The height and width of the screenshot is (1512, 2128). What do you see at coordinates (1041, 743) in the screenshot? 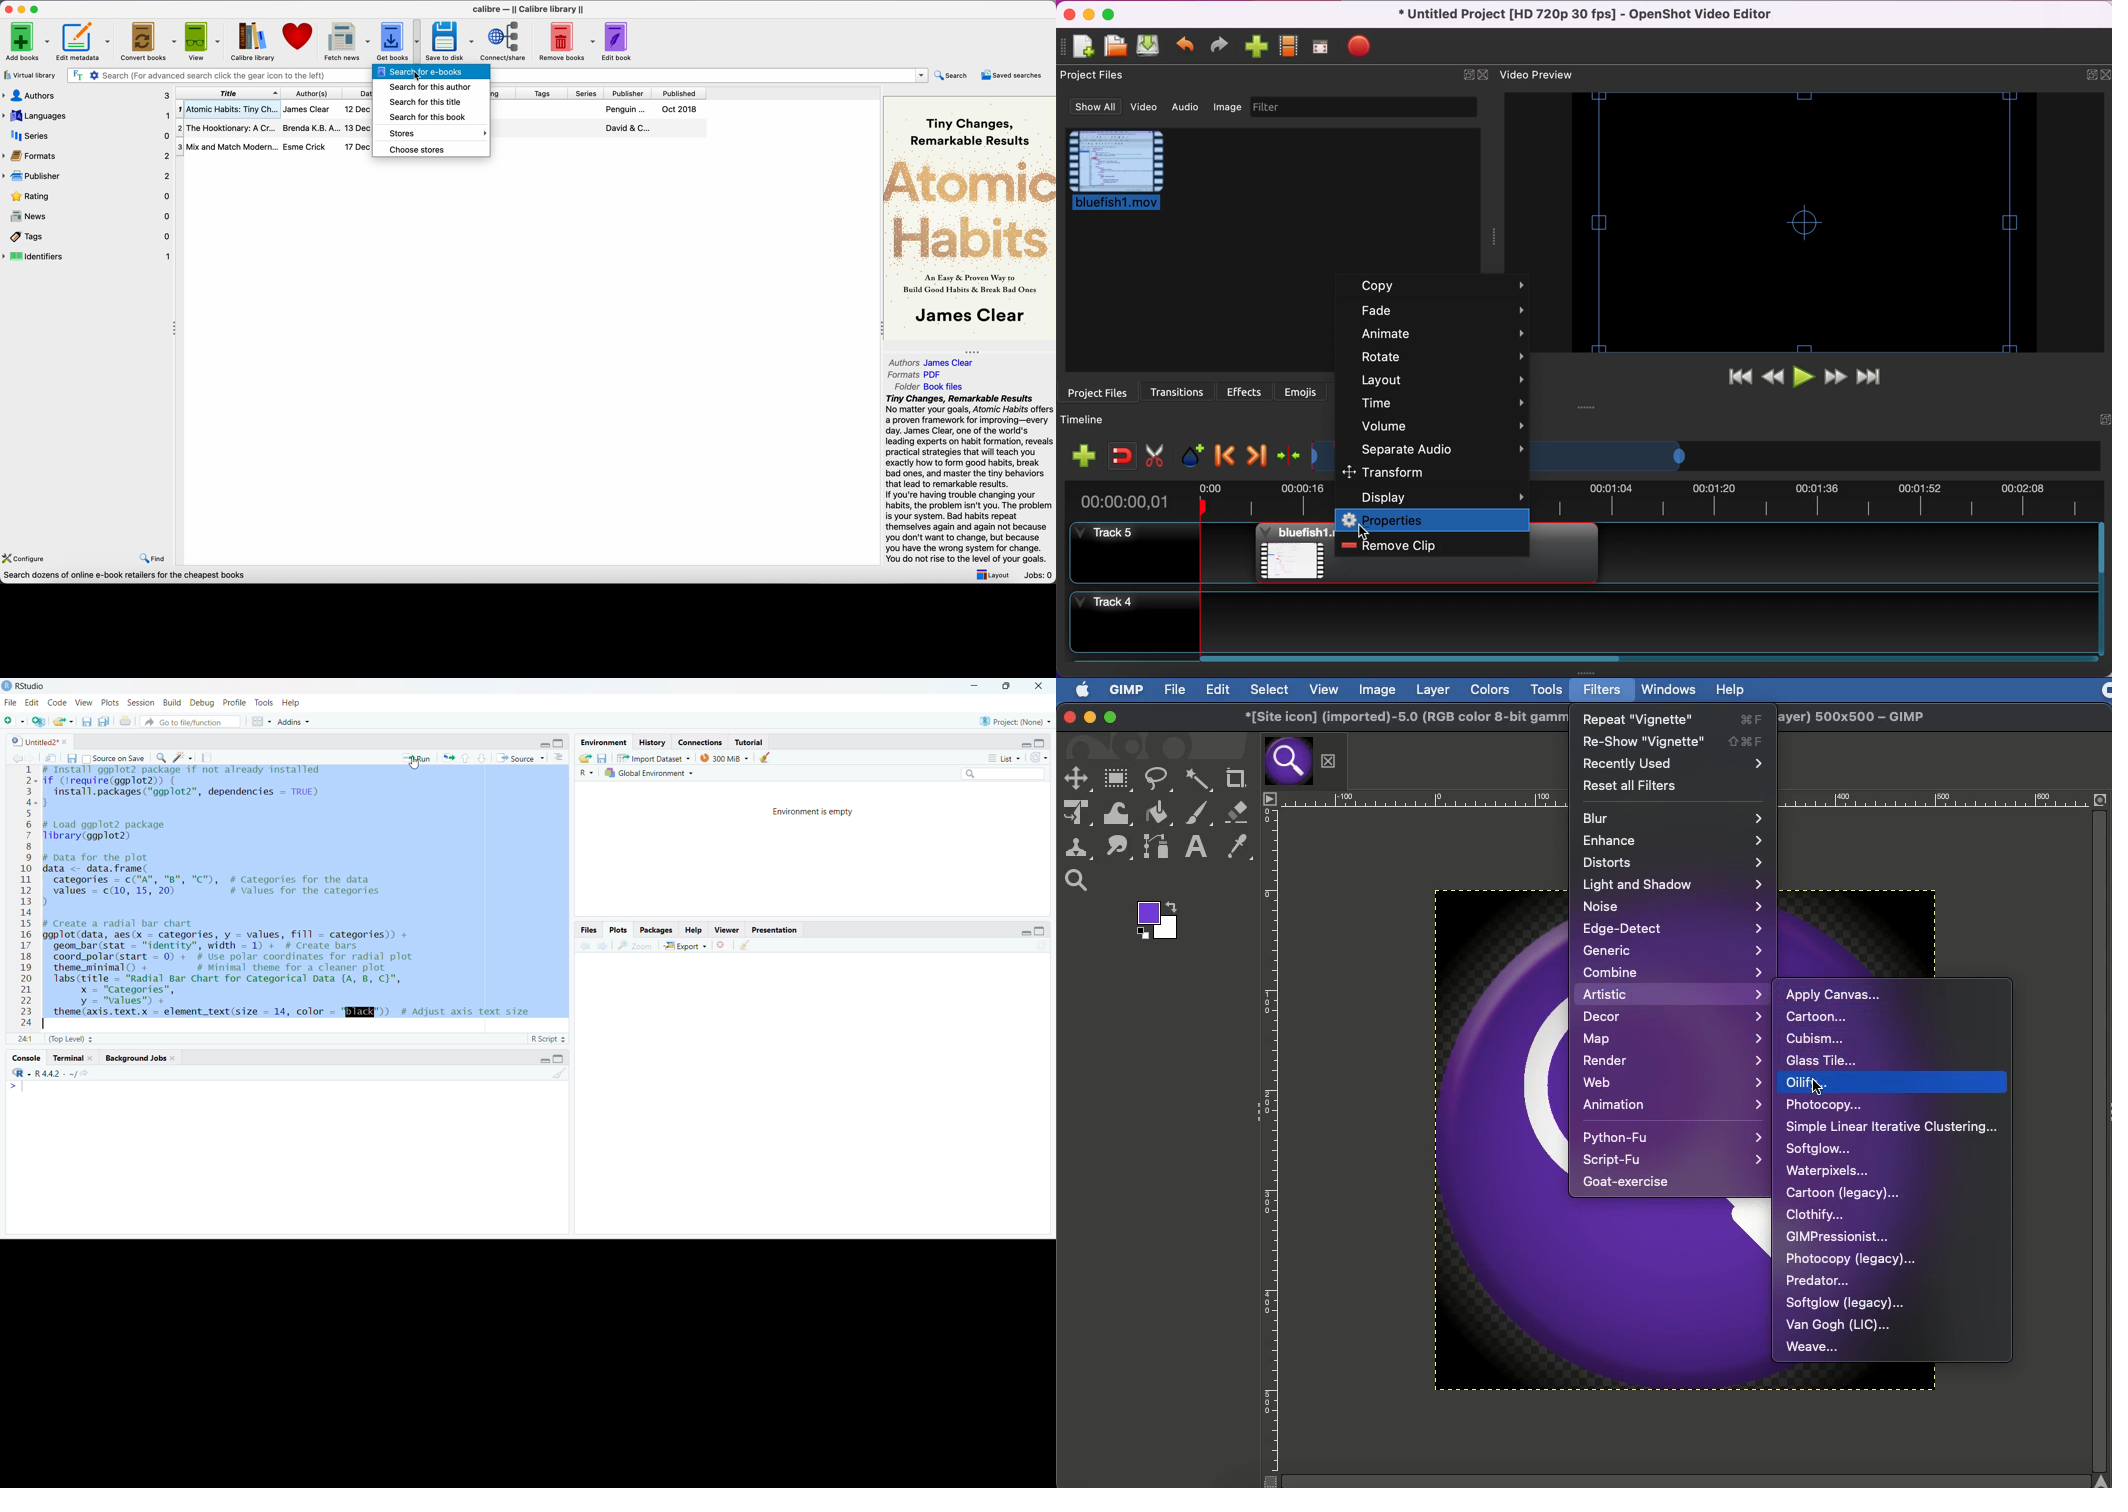
I see `hide console` at bounding box center [1041, 743].